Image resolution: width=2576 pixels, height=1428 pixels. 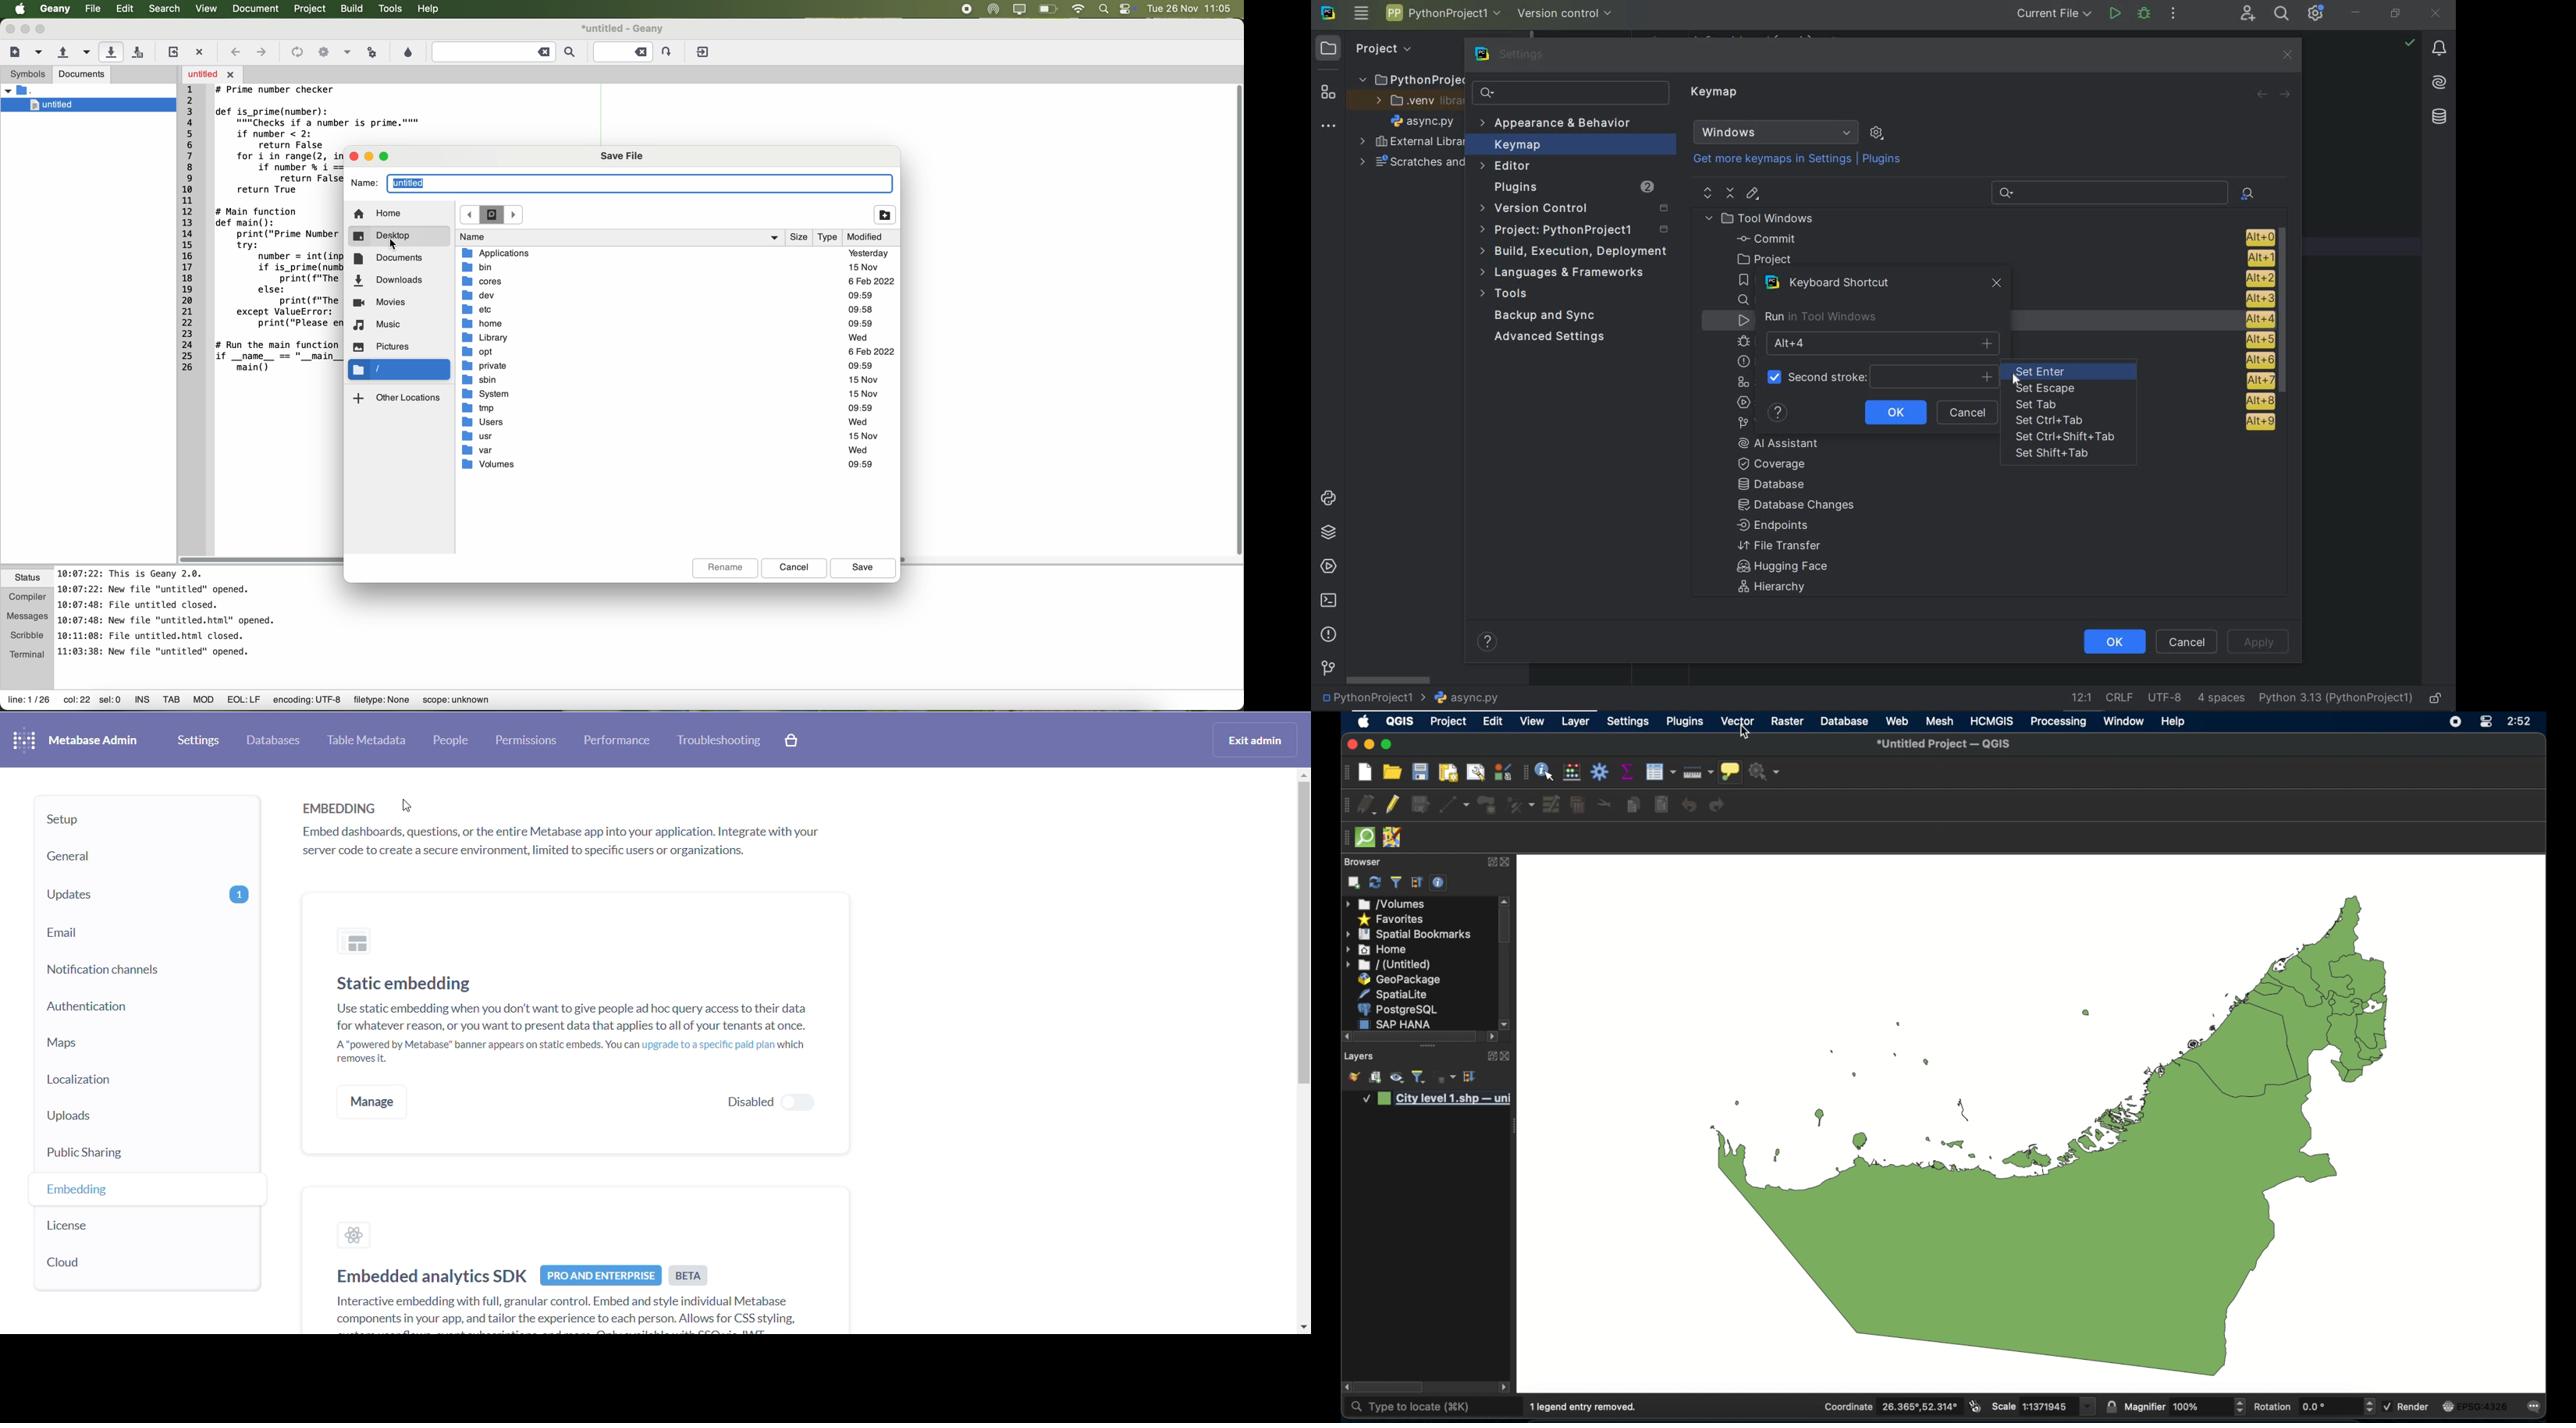 I want to click on browser, so click(x=1360, y=861).